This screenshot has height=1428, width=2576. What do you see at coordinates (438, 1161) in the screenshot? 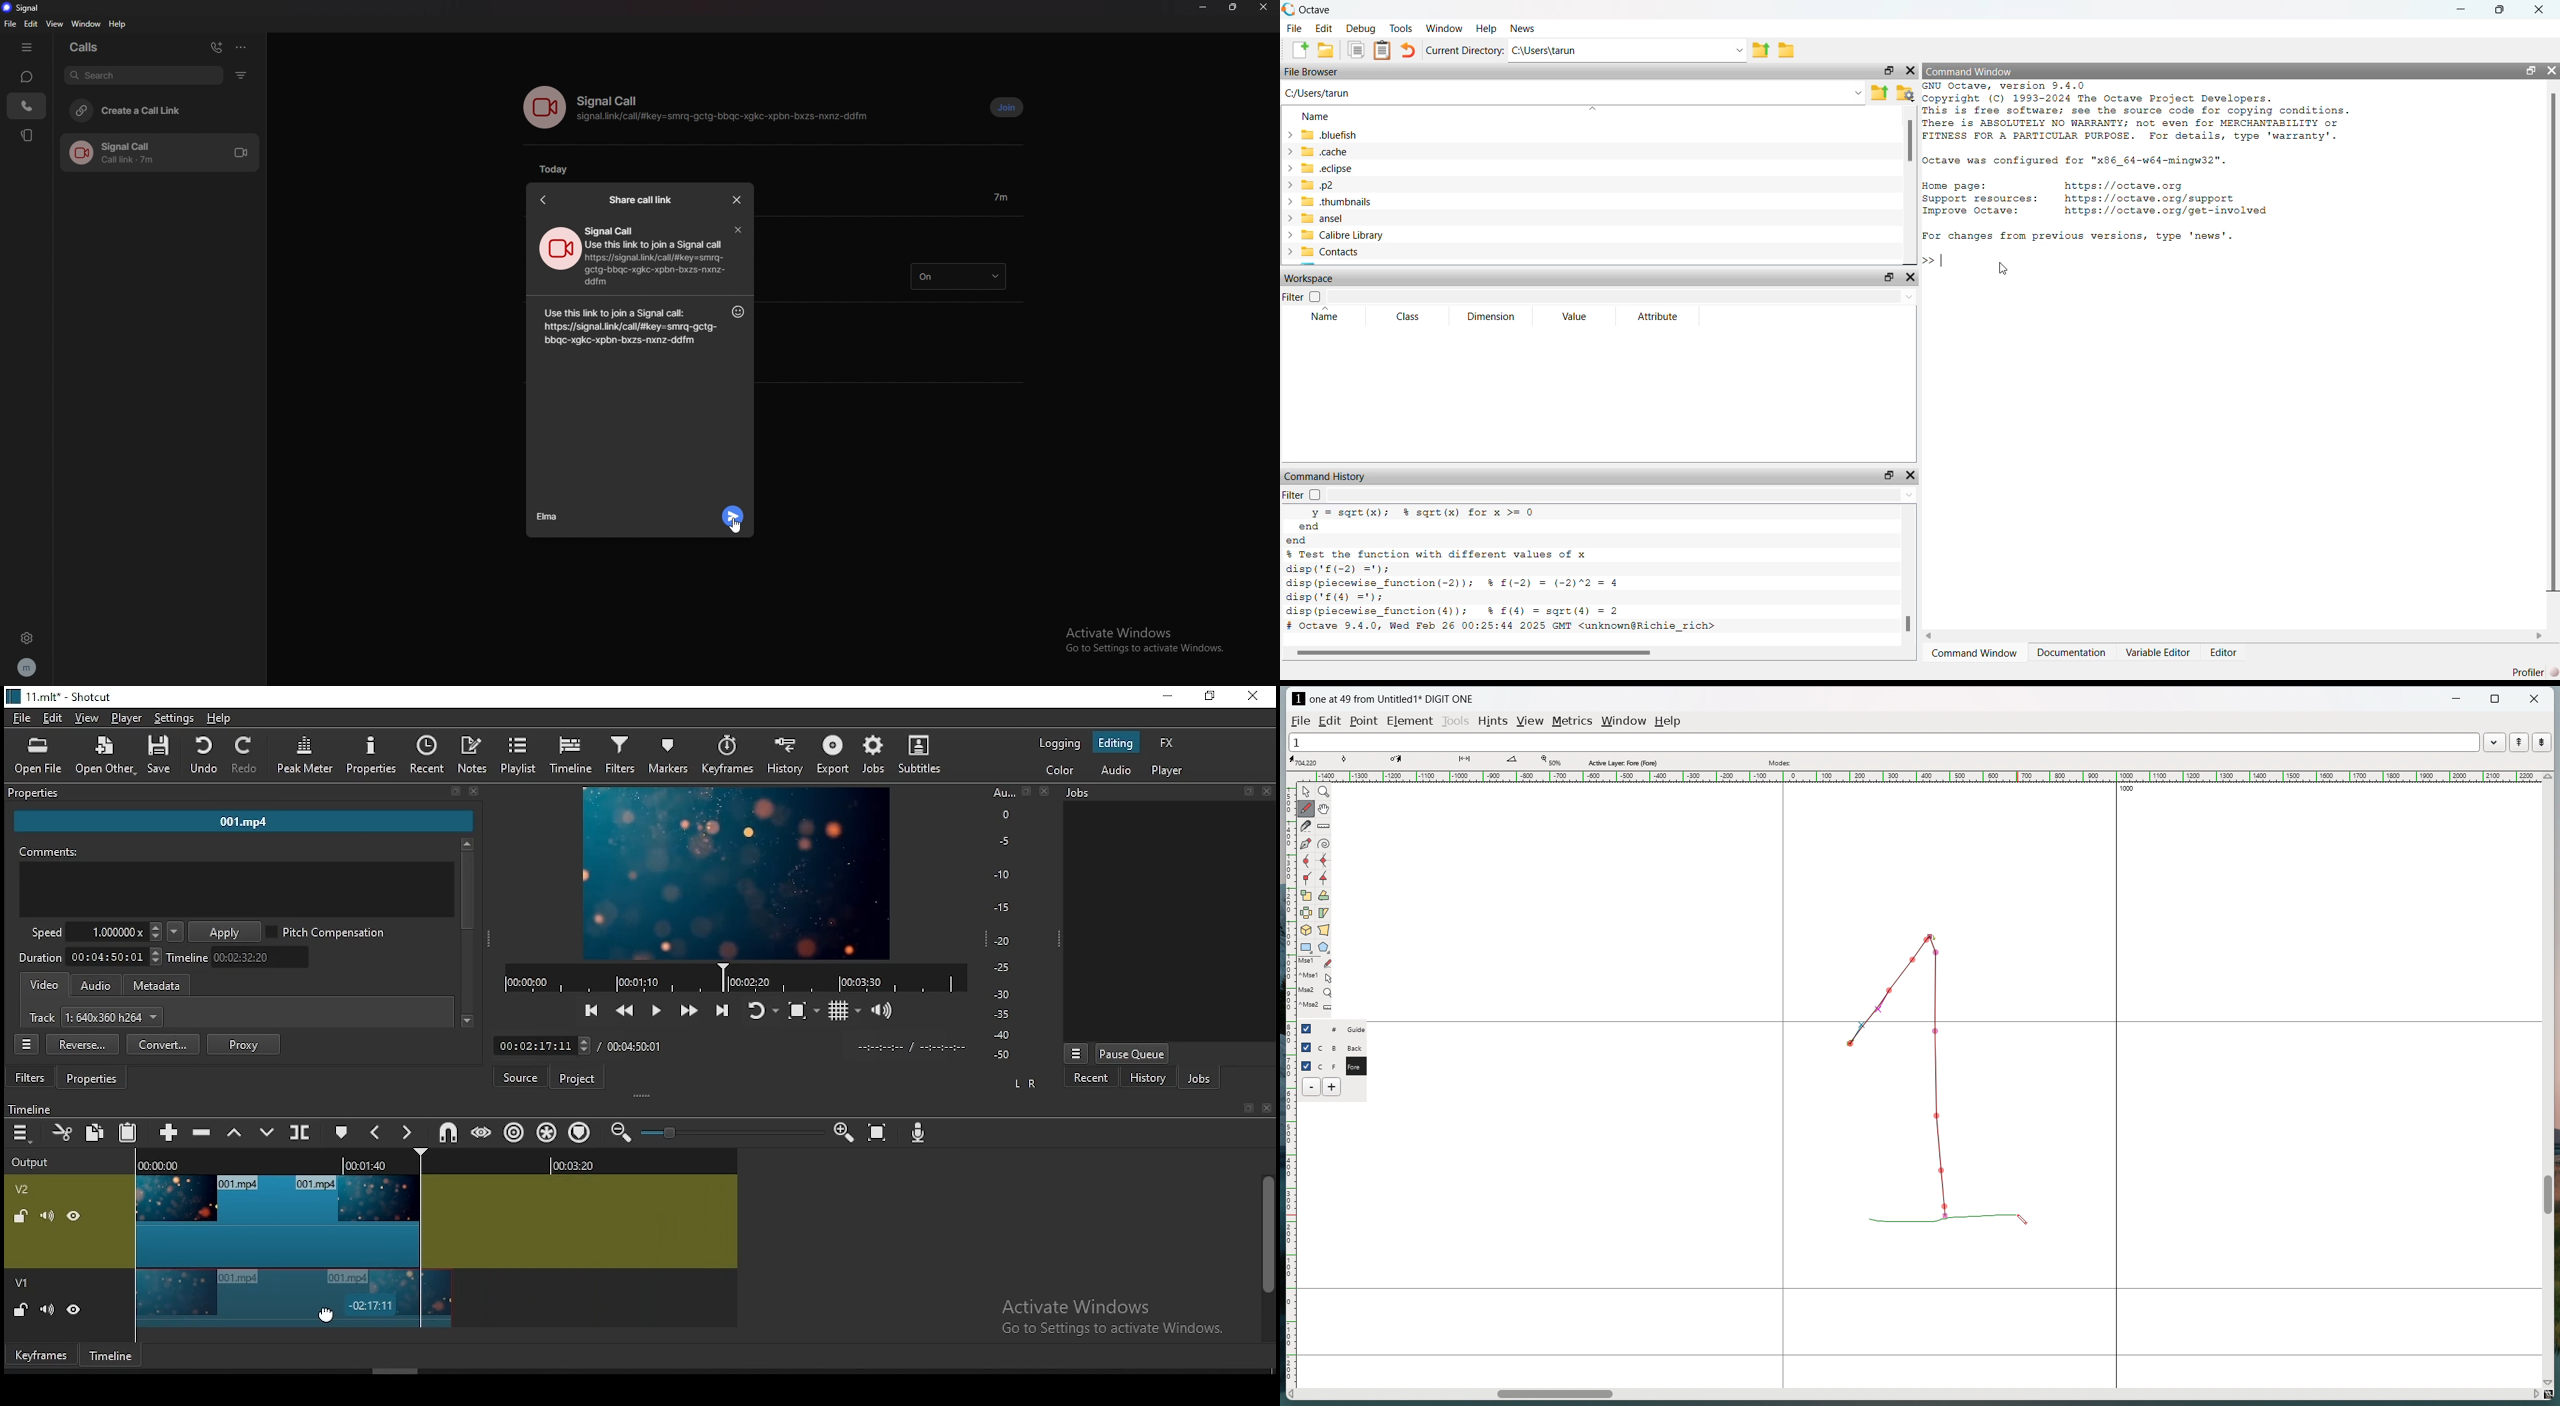
I see `TIMELINE` at bounding box center [438, 1161].